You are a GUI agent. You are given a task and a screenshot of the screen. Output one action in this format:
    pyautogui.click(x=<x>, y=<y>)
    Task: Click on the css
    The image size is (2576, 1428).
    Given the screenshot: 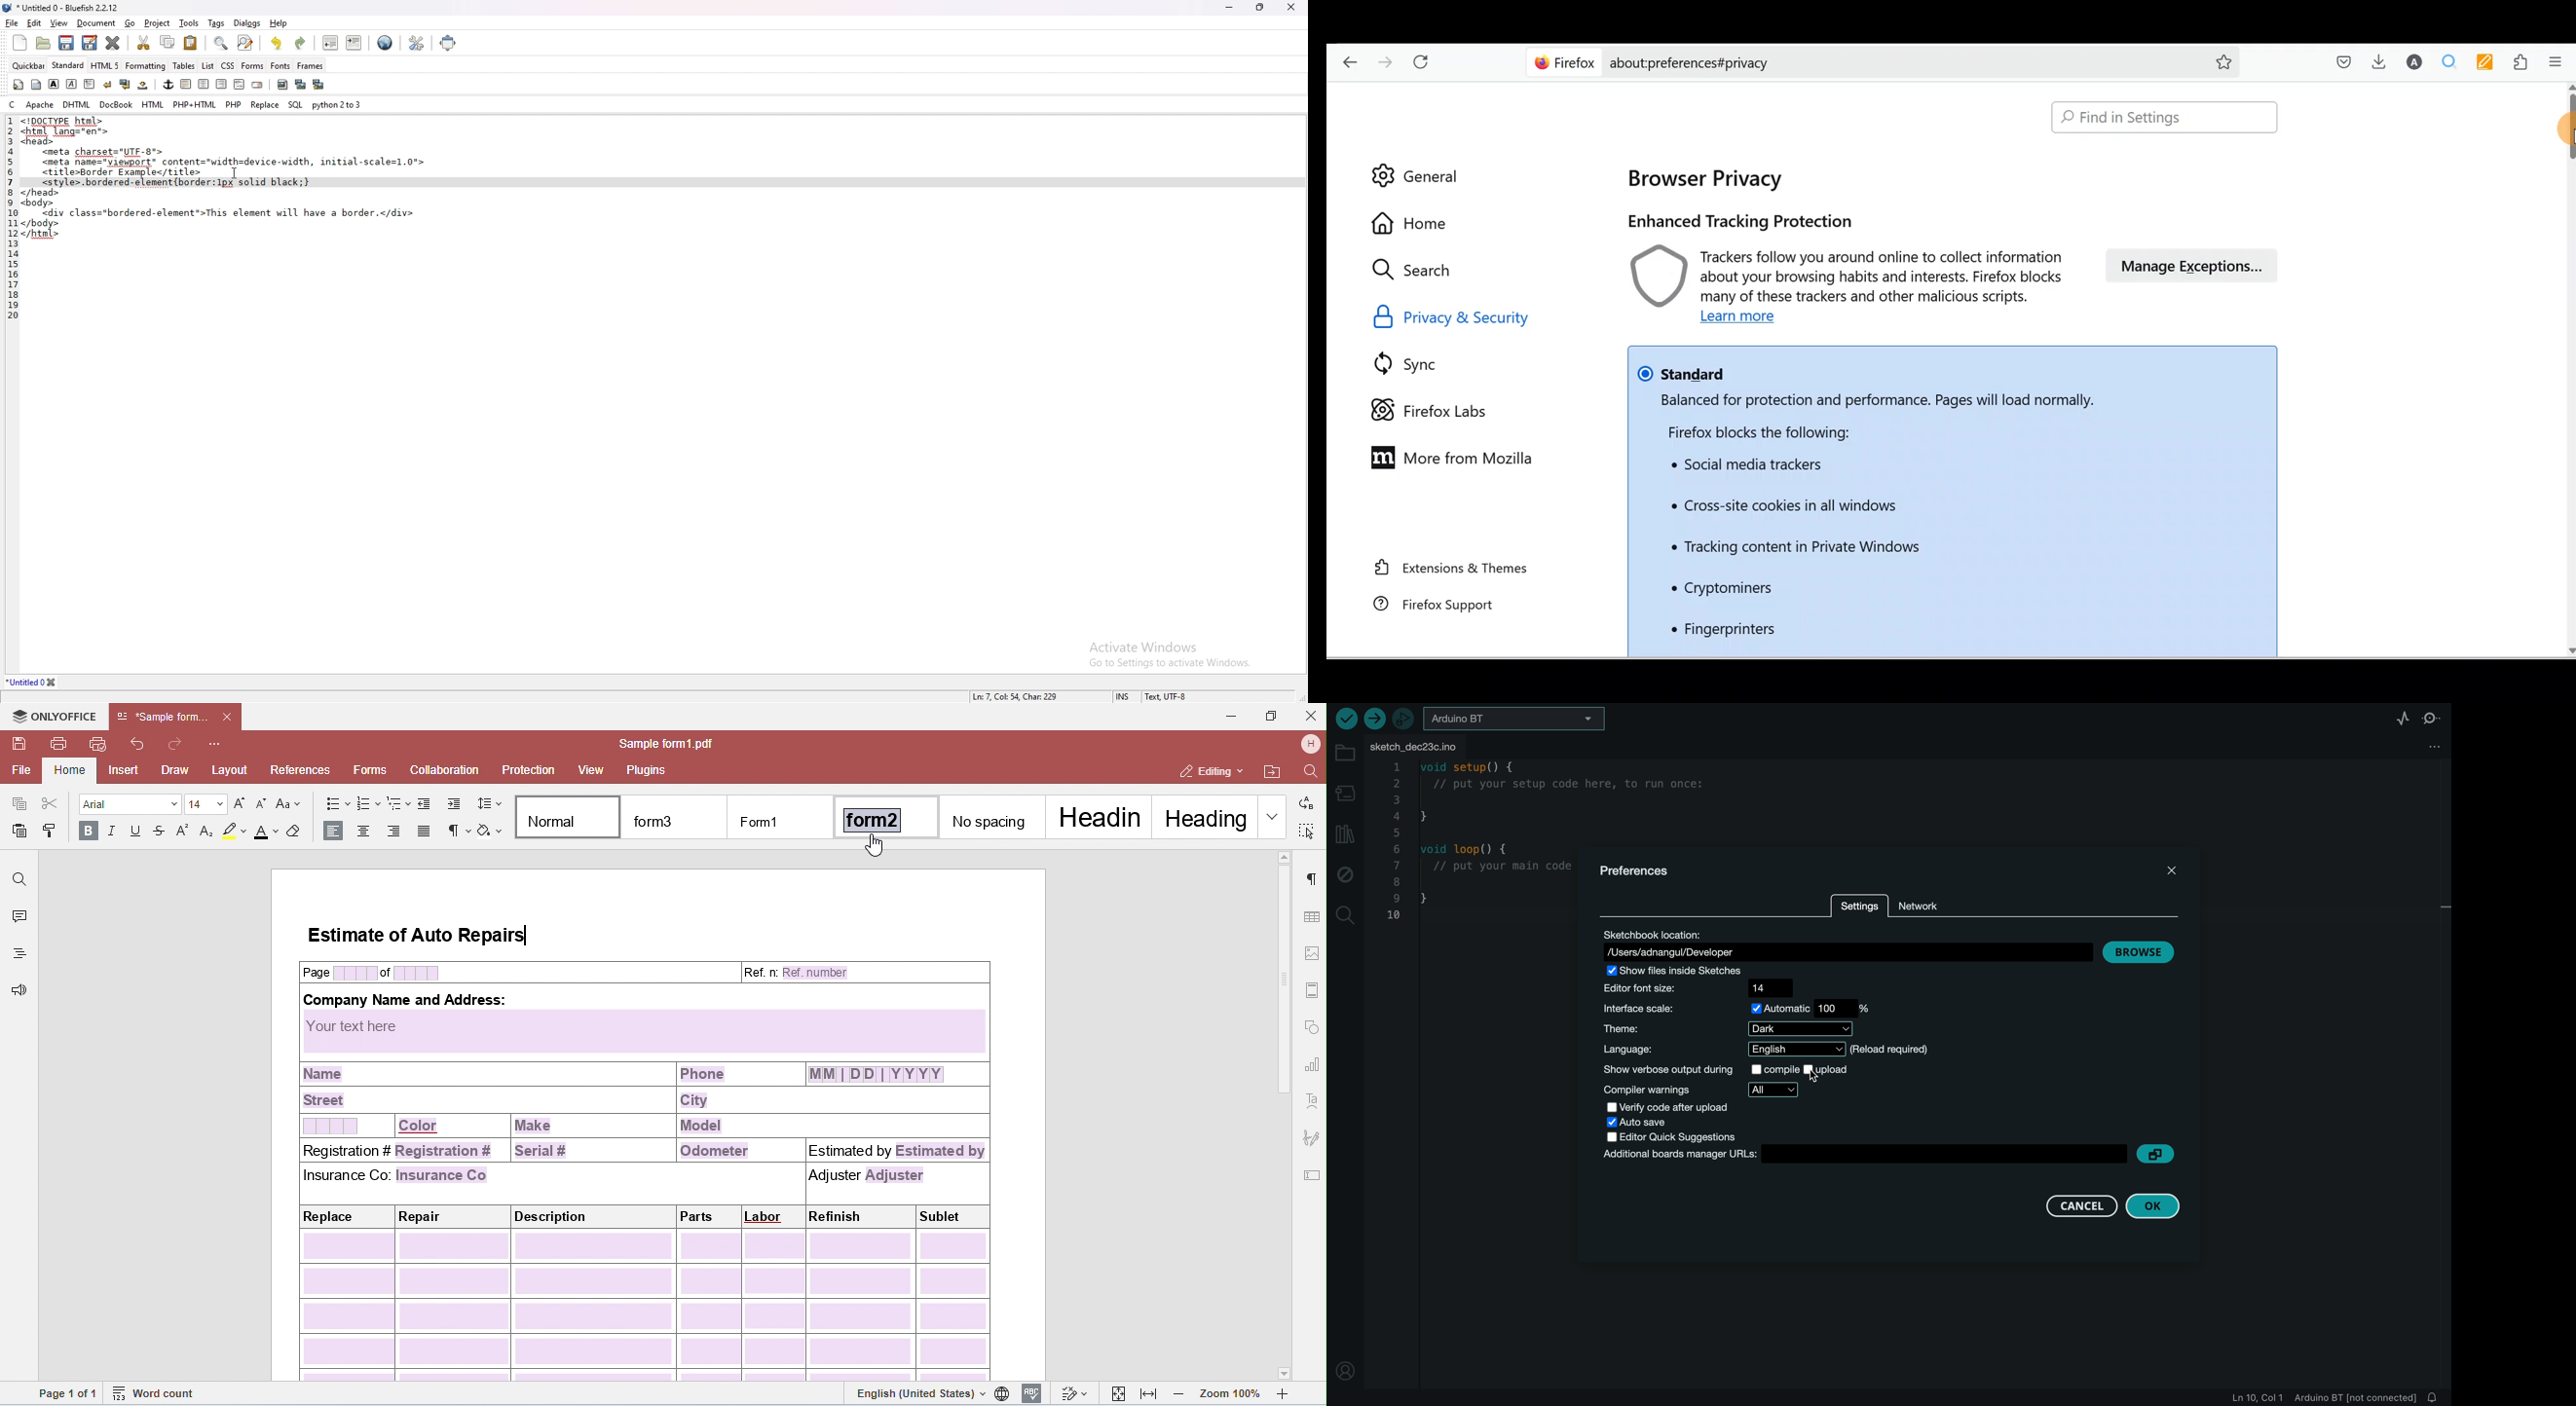 What is the action you would take?
    pyautogui.click(x=228, y=65)
    